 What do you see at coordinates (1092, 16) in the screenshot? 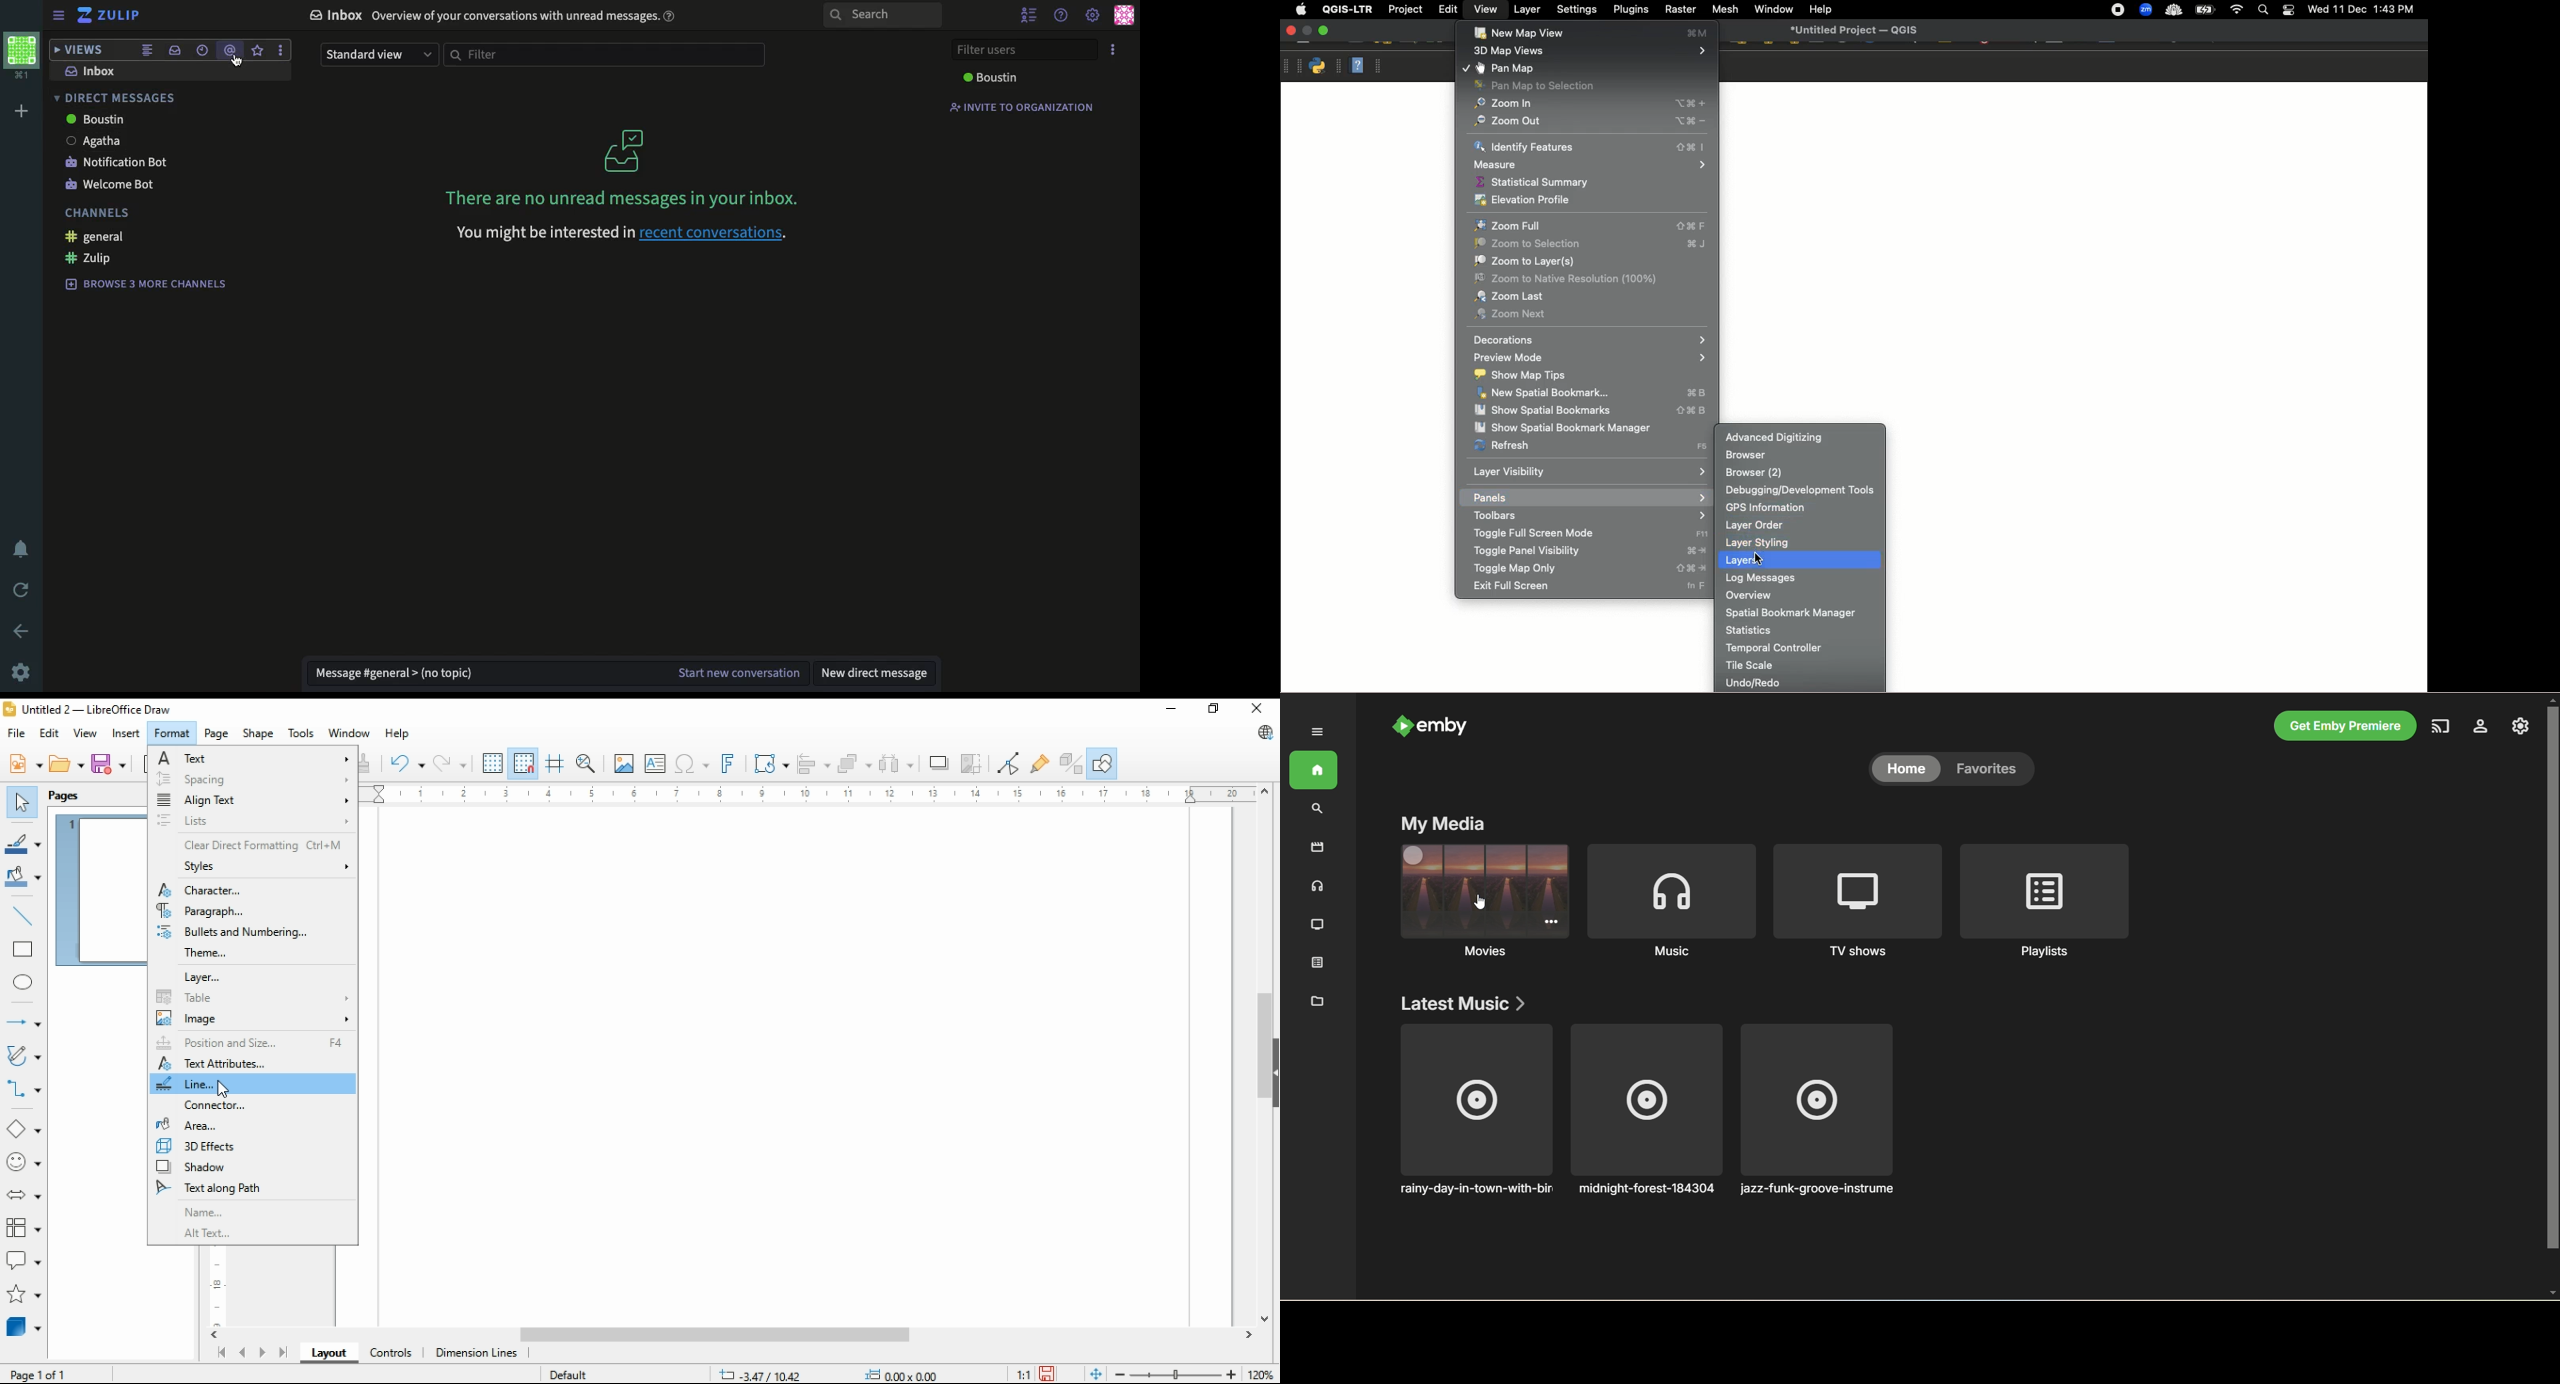
I see `settings` at bounding box center [1092, 16].